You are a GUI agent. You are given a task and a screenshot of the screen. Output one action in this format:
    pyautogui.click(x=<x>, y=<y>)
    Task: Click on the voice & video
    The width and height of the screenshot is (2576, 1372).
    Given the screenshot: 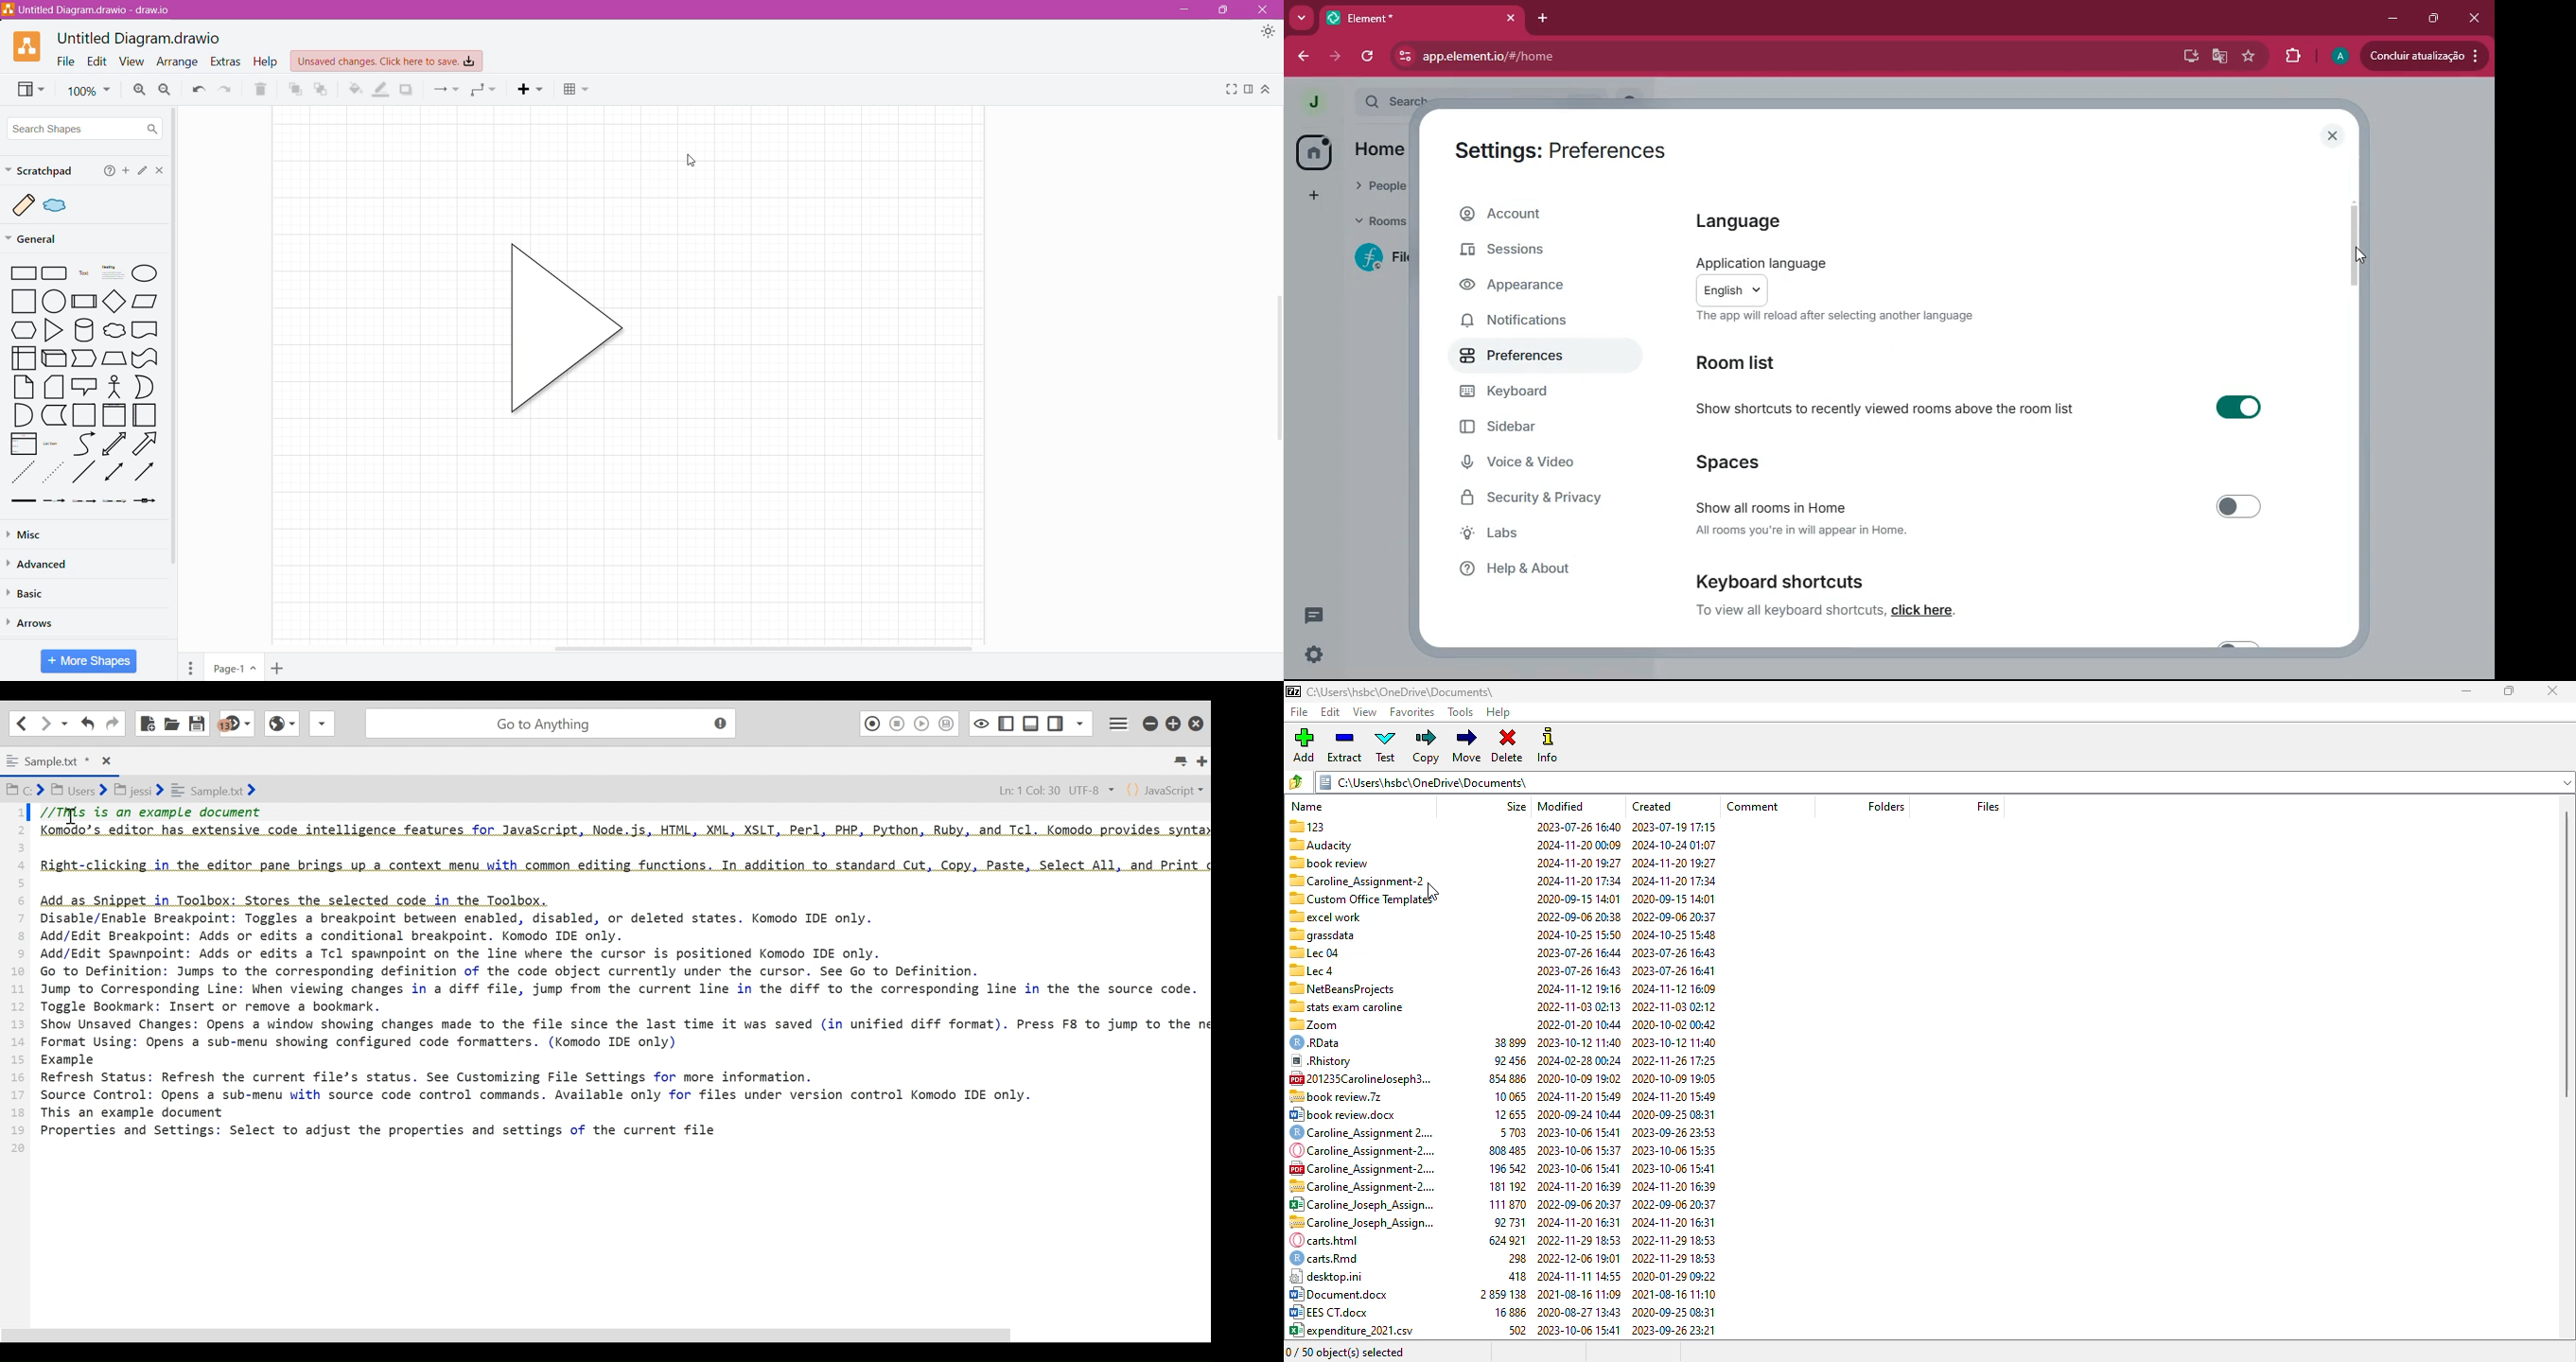 What is the action you would take?
    pyautogui.click(x=1533, y=463)
    